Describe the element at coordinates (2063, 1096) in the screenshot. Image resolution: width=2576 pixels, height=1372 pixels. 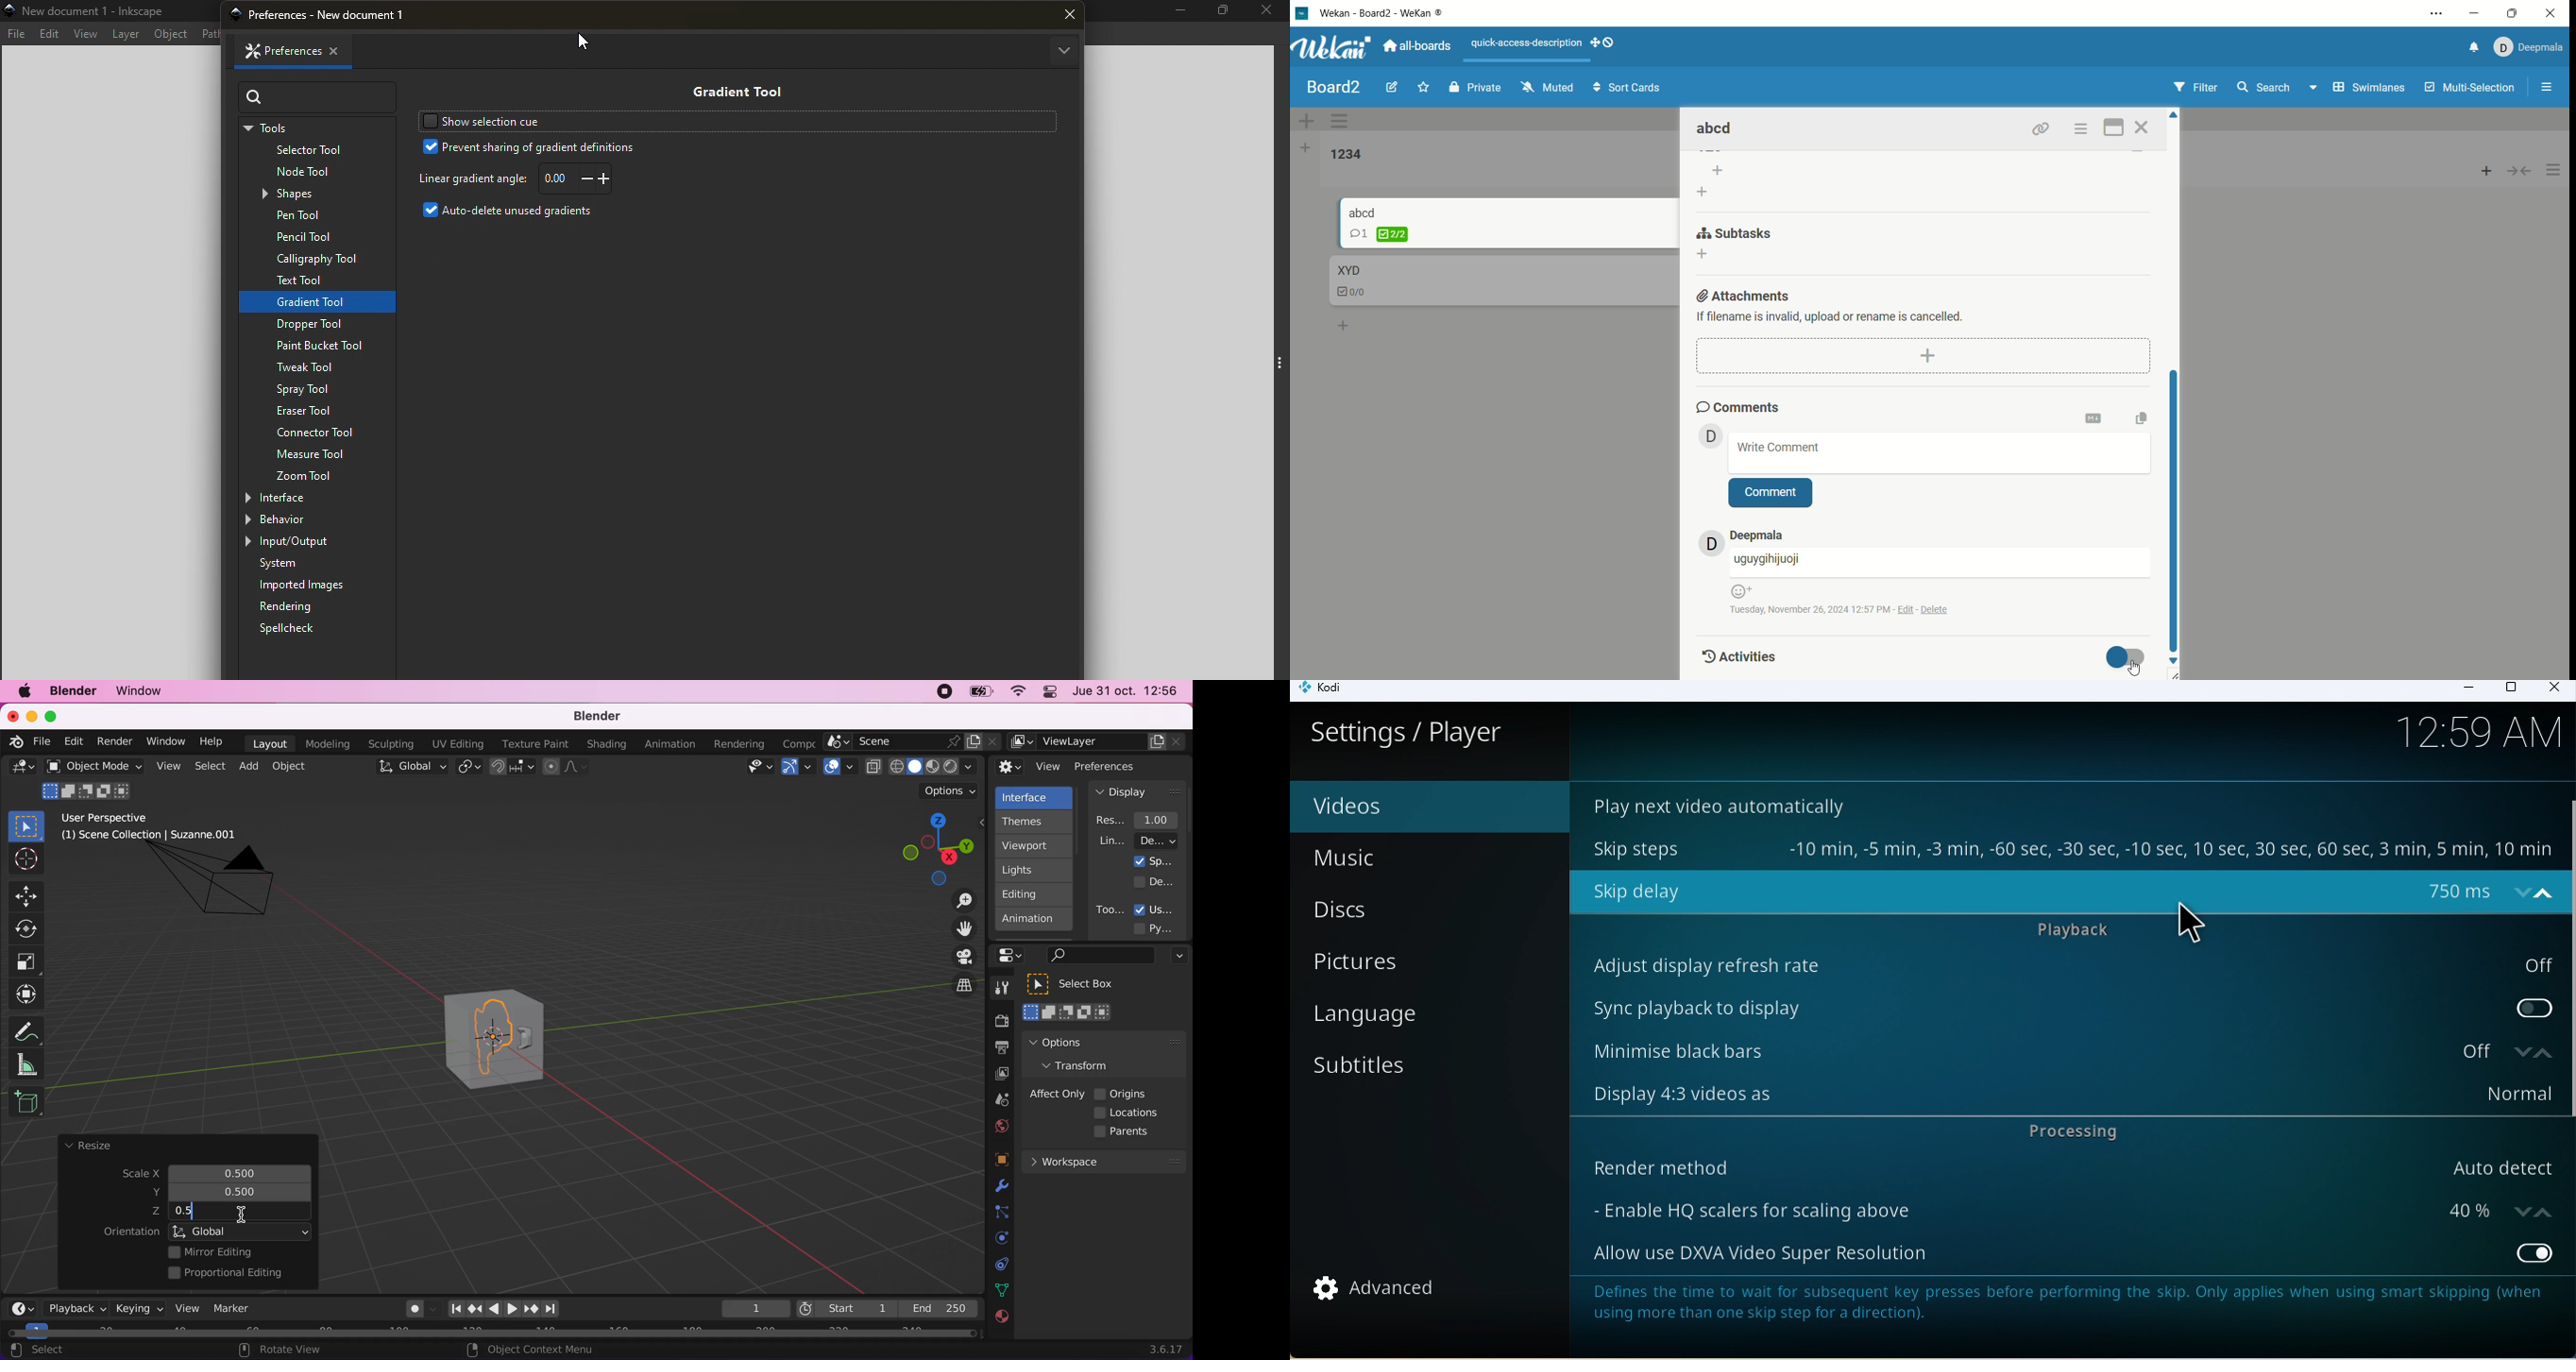
I see `Display 4:3 videos as` at that location.